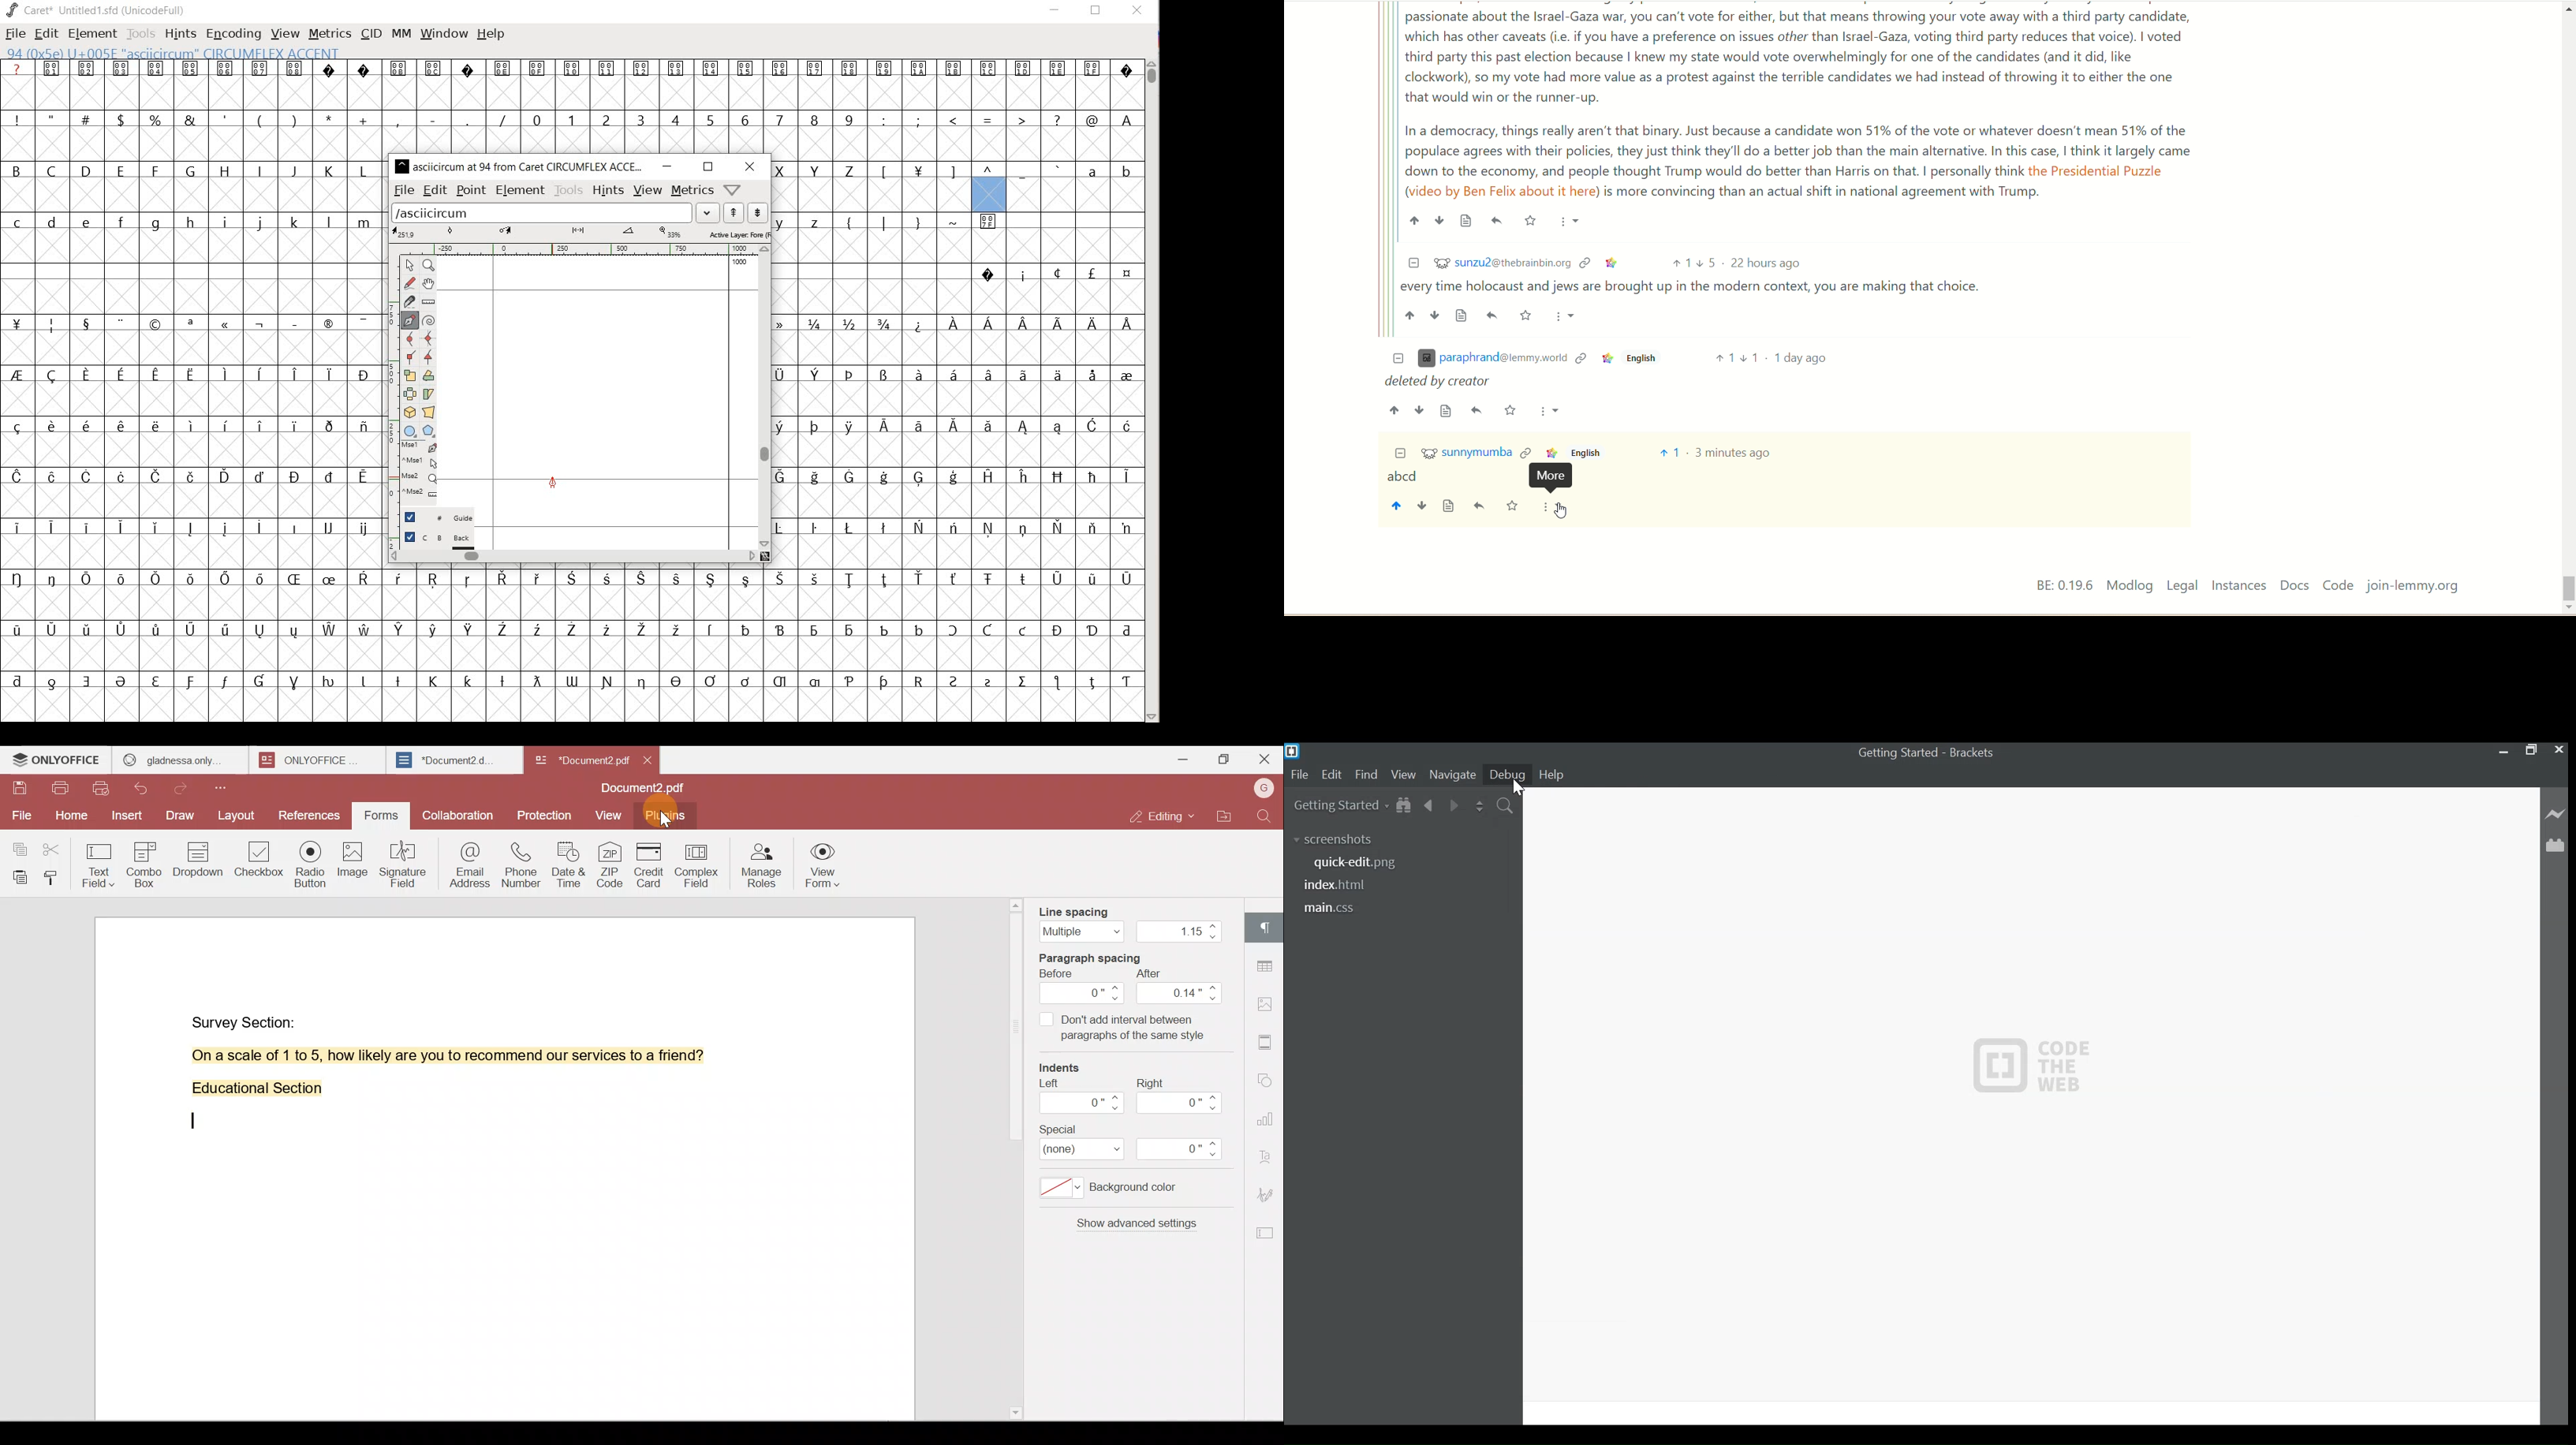 Image resolution: width=2576 pixels, height=1456 pixels. I want to click on Source, so click(1466, 221).